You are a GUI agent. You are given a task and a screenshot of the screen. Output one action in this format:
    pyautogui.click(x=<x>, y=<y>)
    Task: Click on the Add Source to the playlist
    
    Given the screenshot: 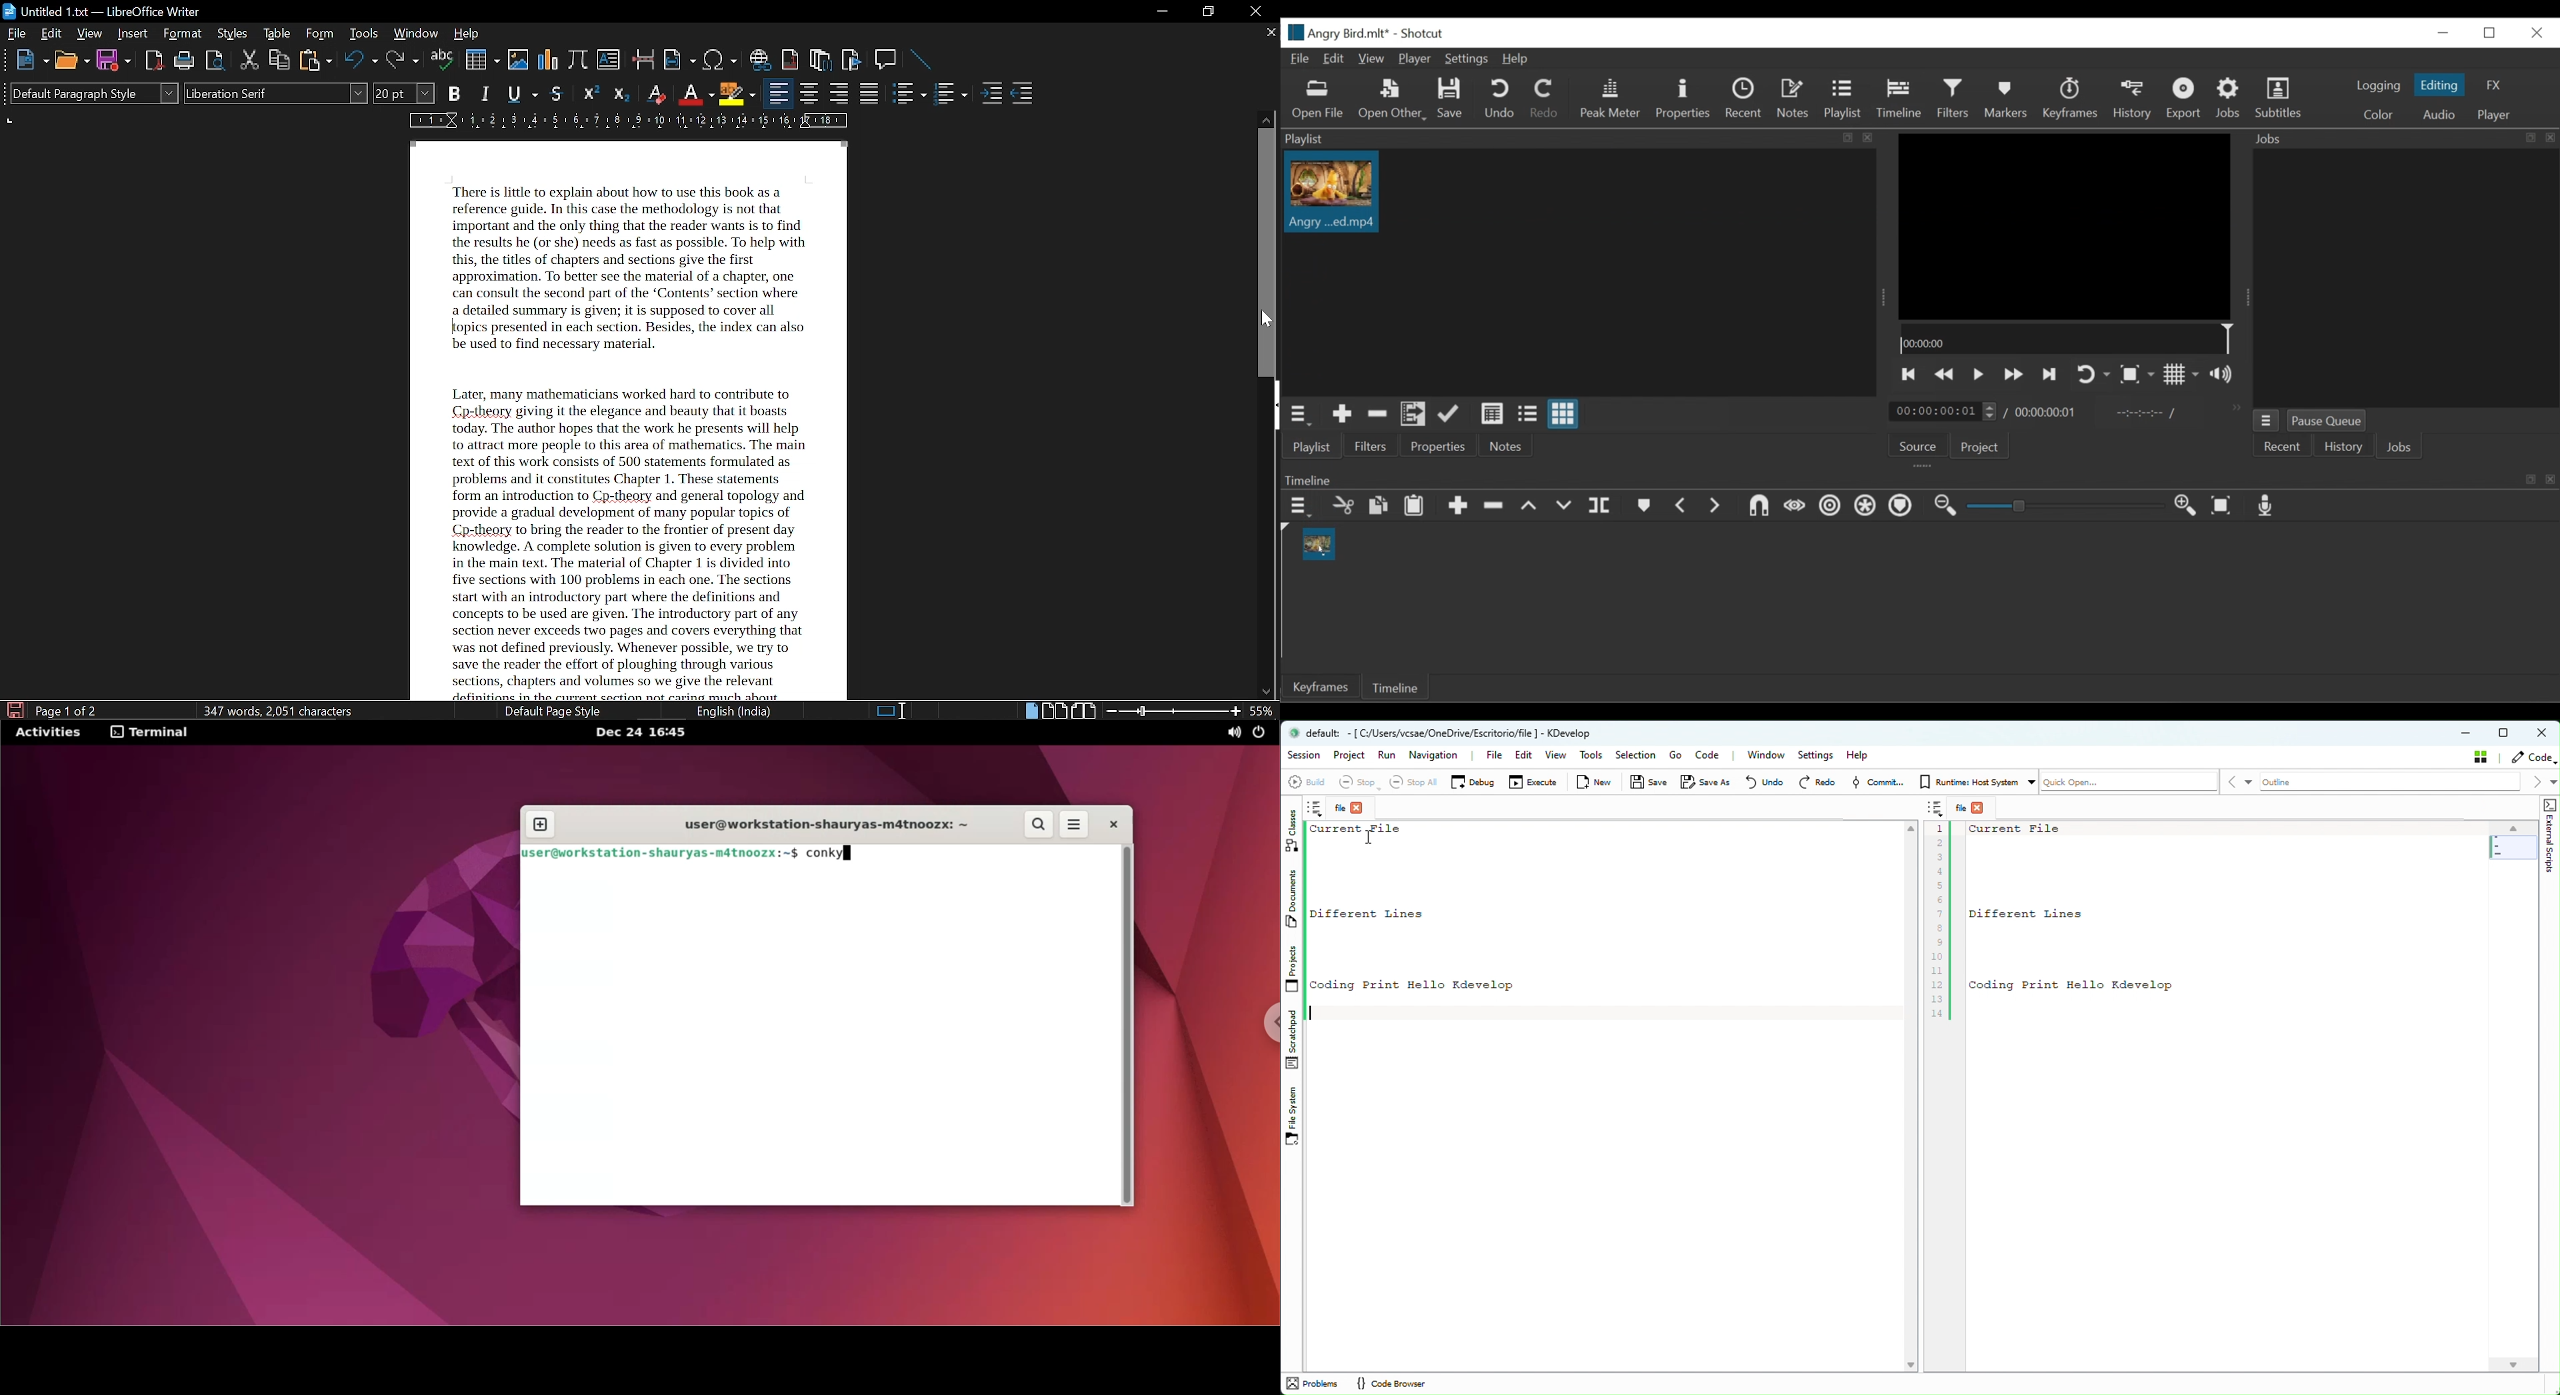 What is the action you would take?
    pyautogui.click(x=1345, y=415)
    